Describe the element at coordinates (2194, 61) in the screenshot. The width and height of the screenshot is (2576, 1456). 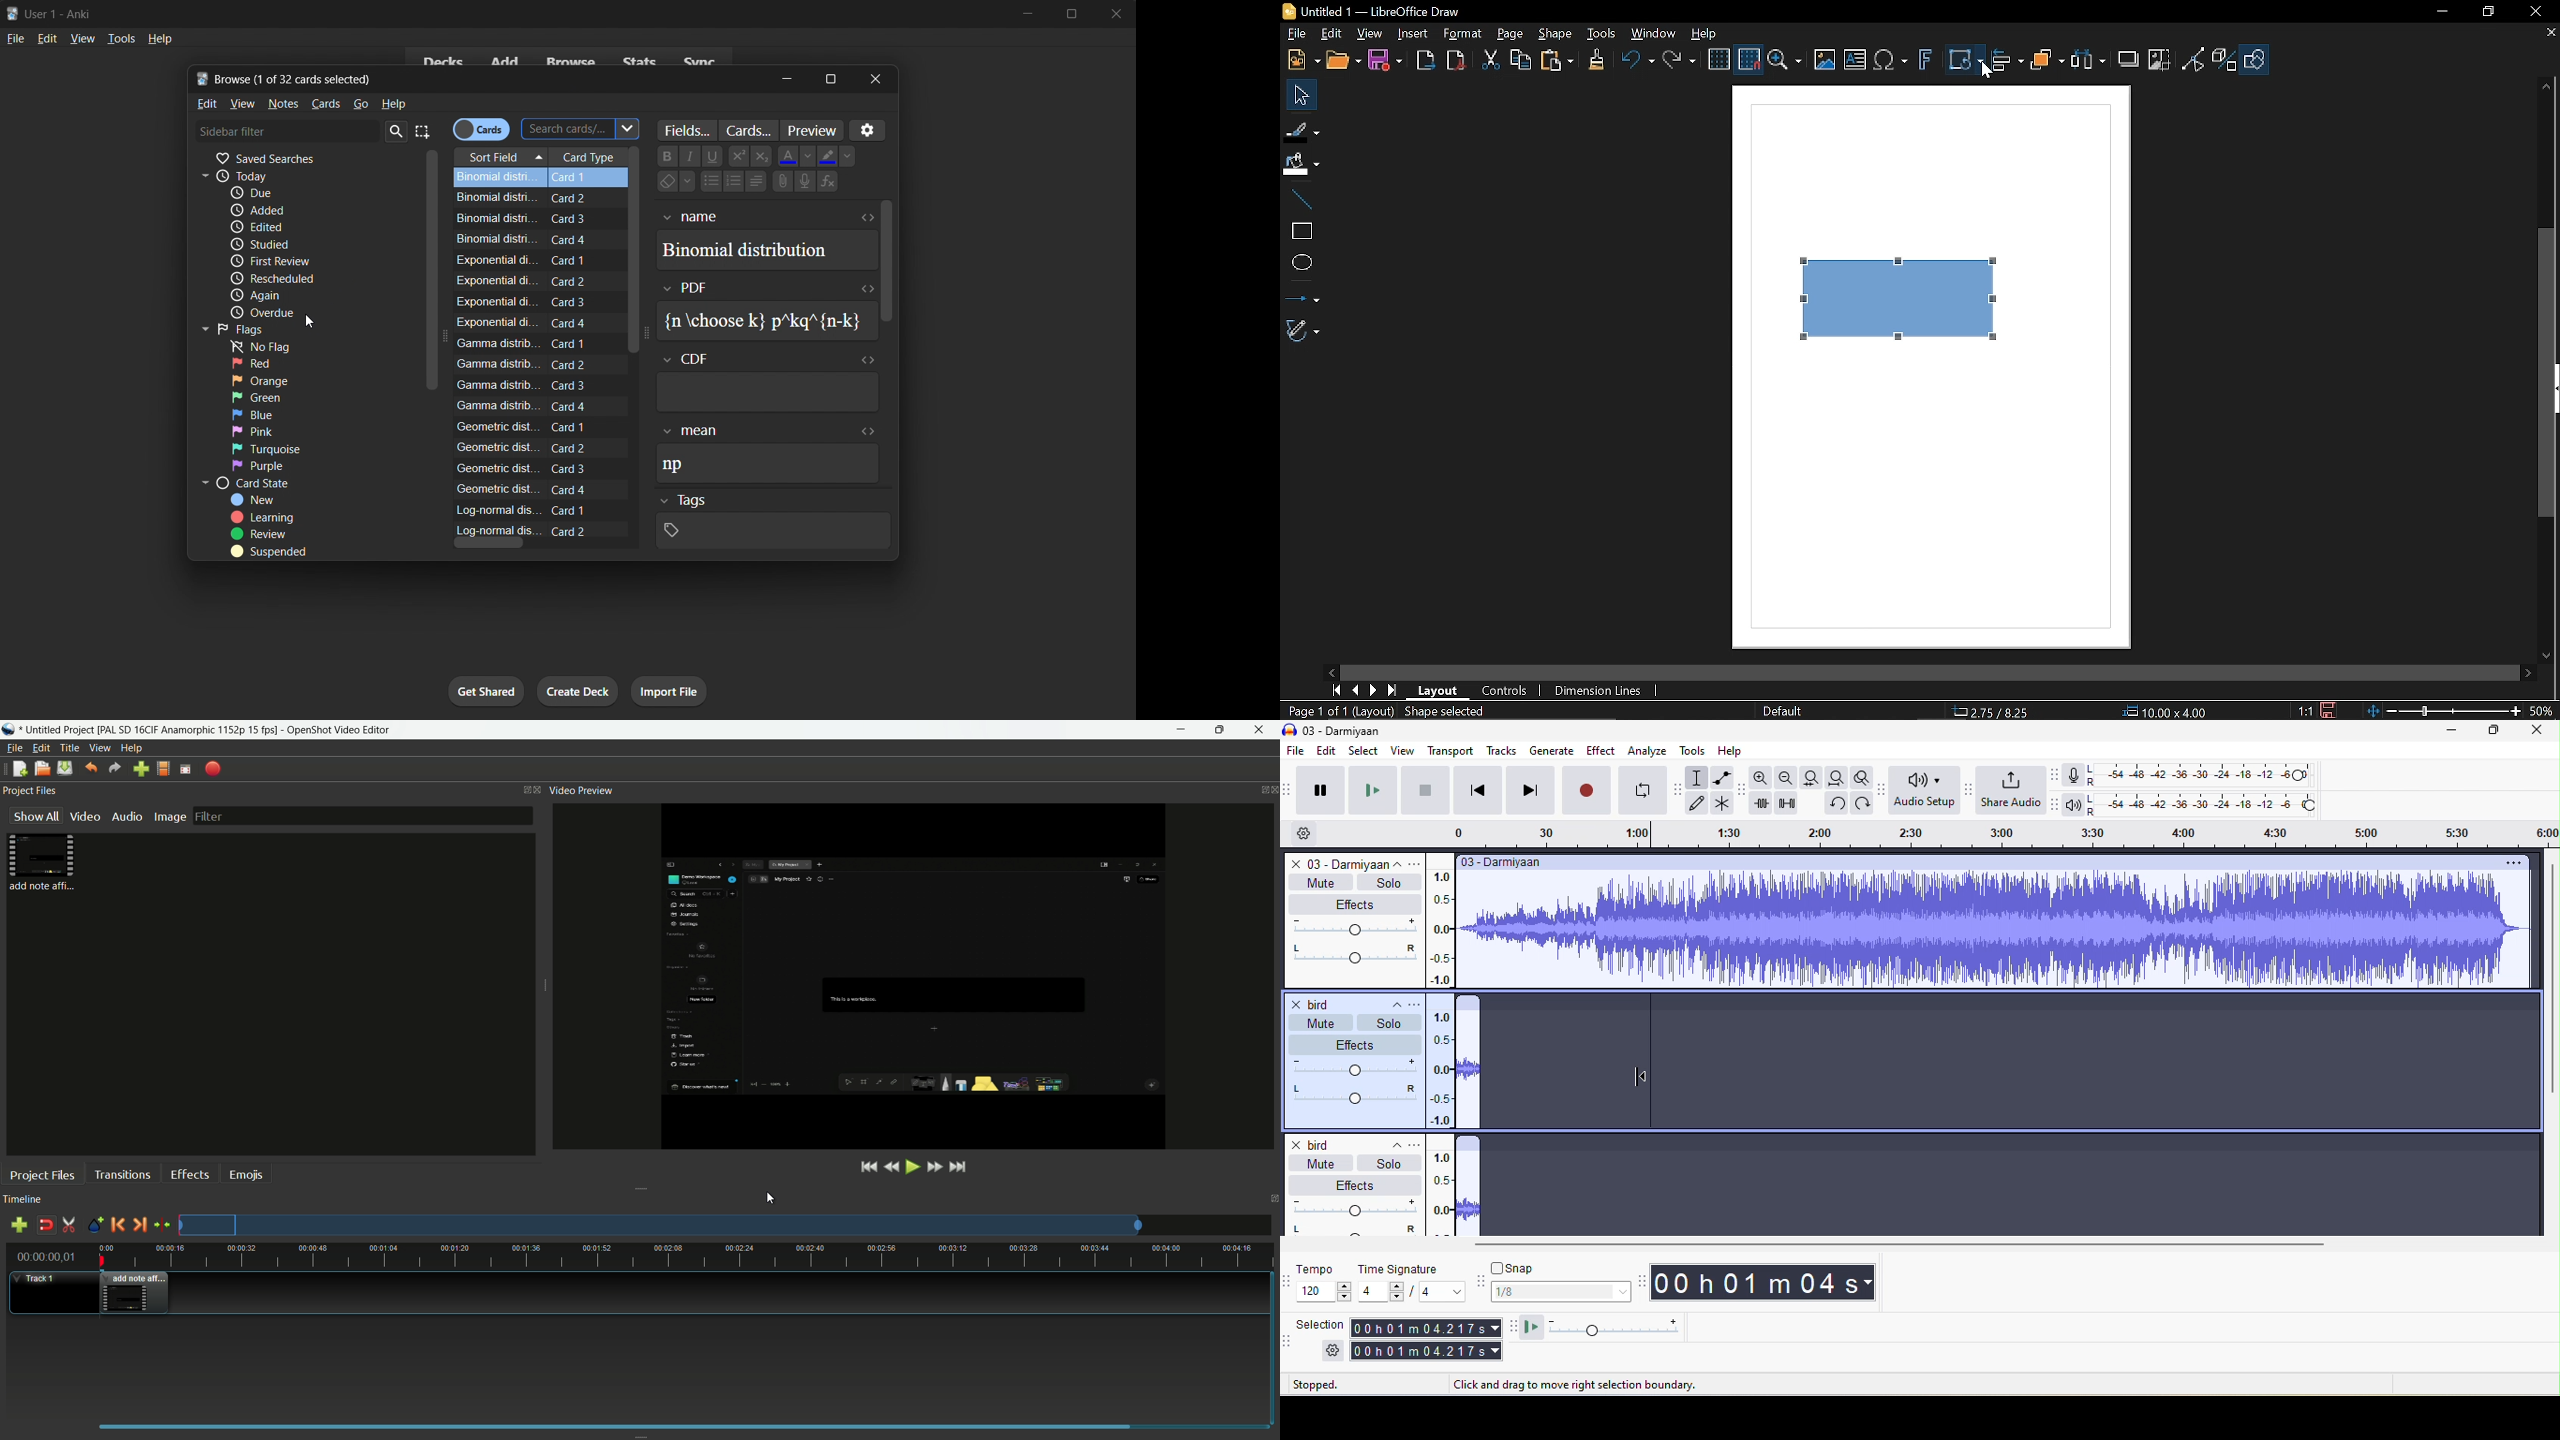
I see `Toggle ` at that location.